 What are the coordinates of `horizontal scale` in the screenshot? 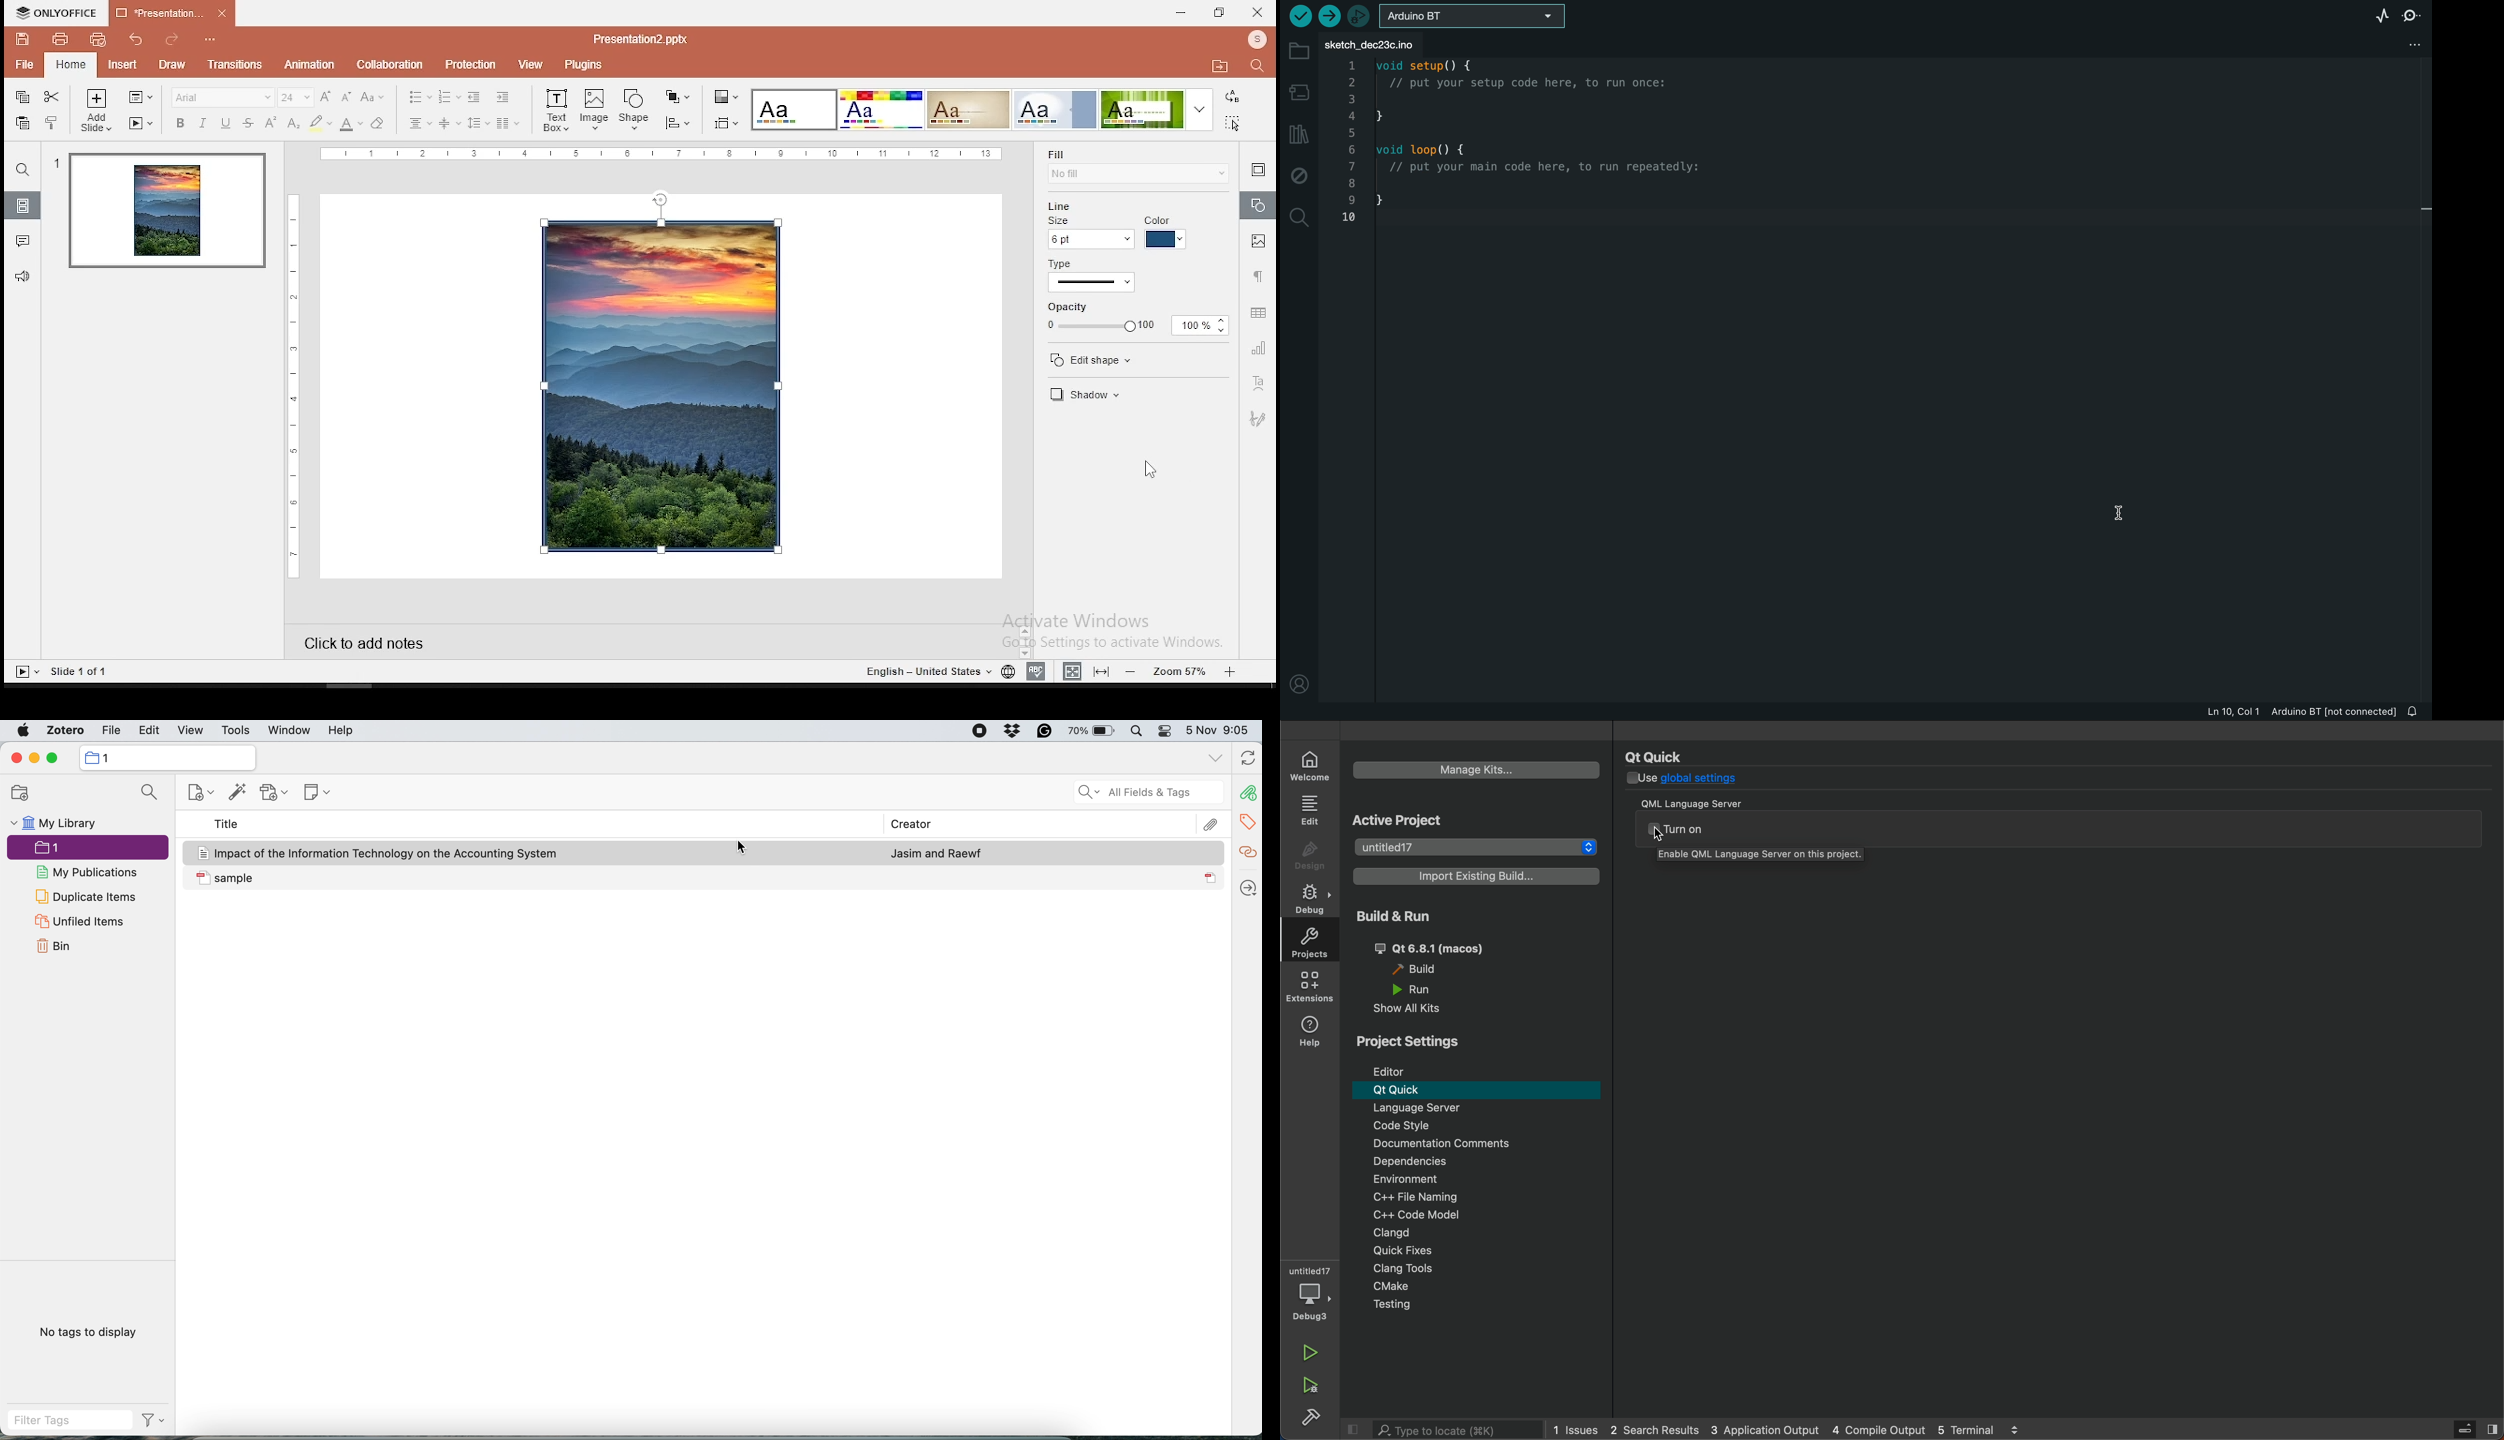 It's located at (668, 154).